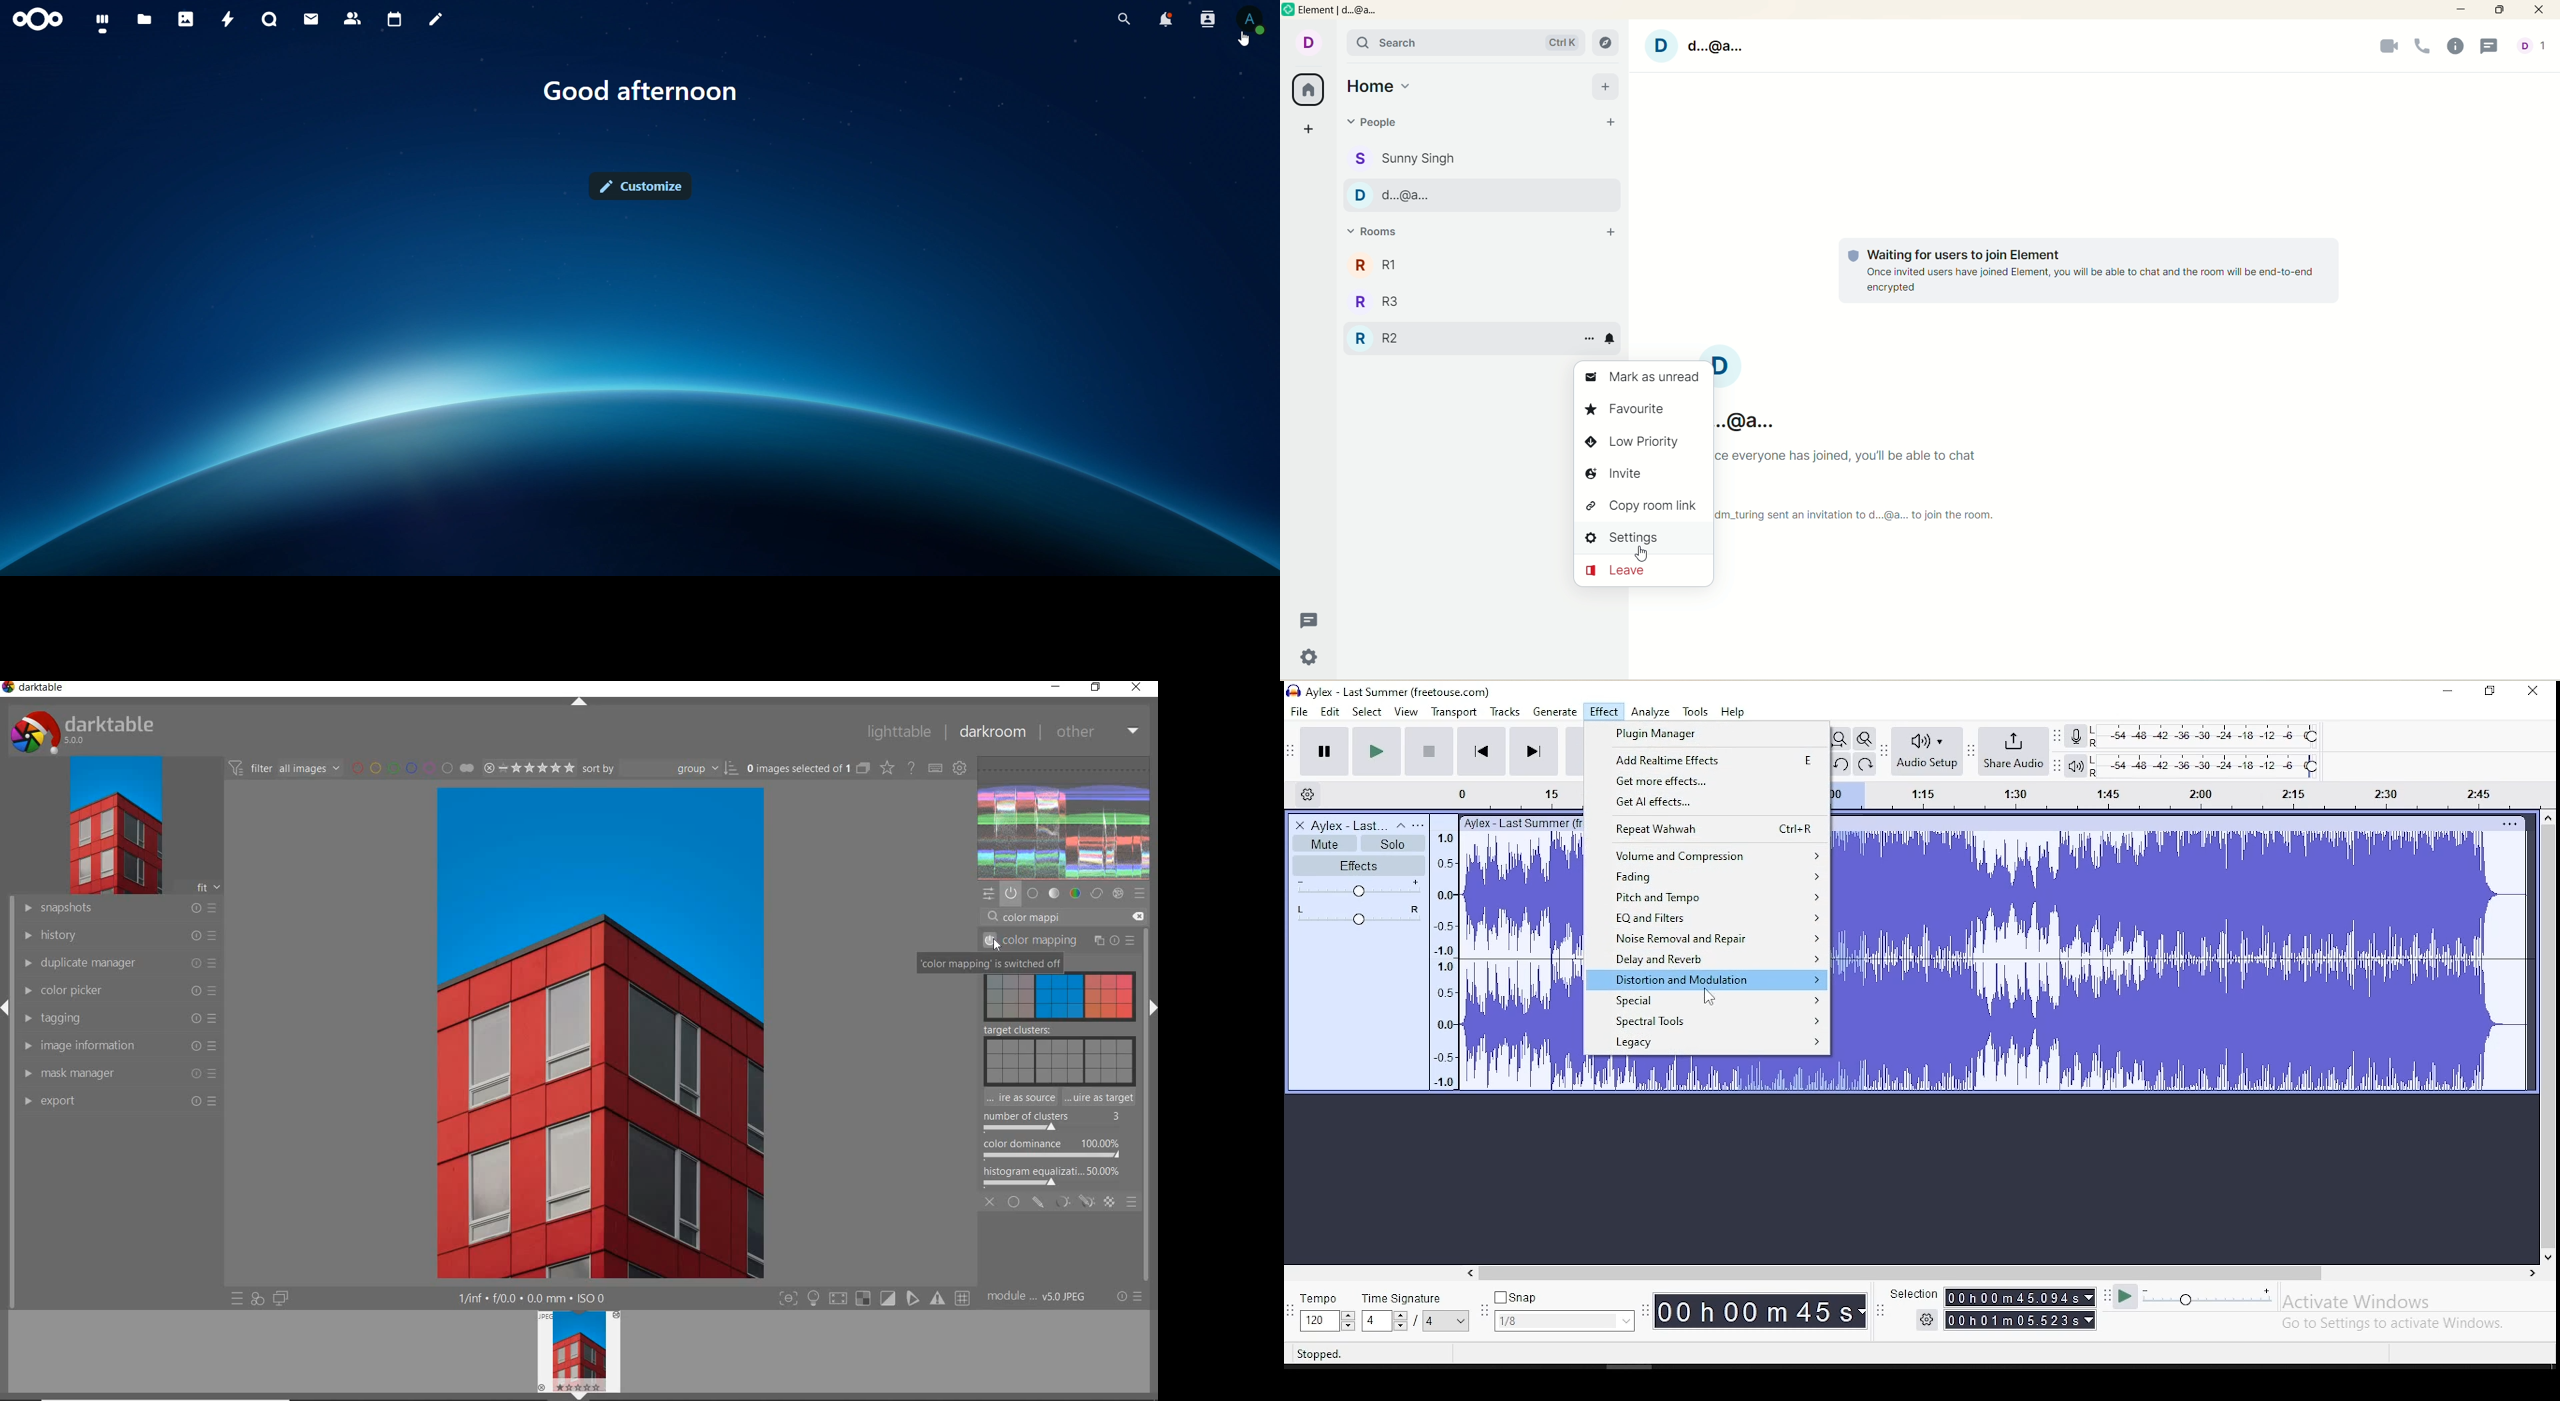  I want to click on selected image , so click(558, 1033).